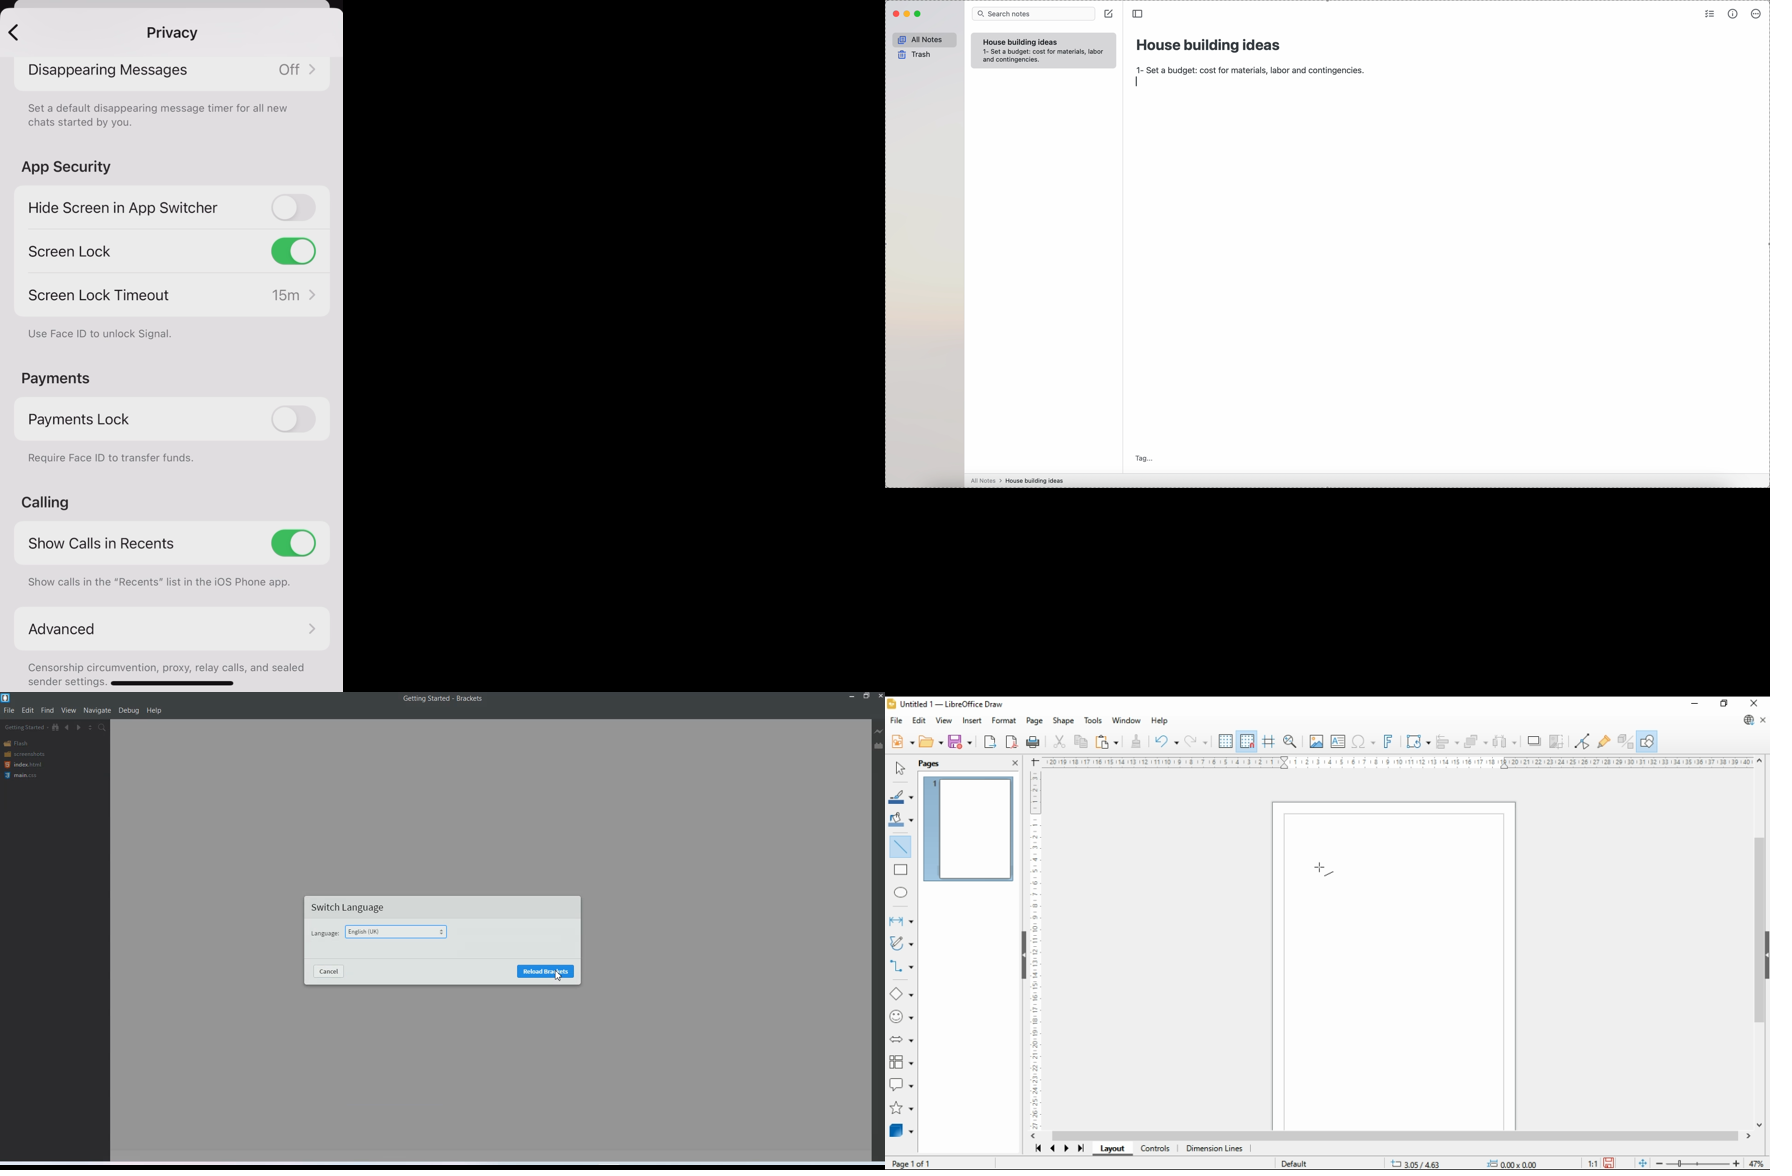  I want to click on zoom slider, so click(1698, 1164).